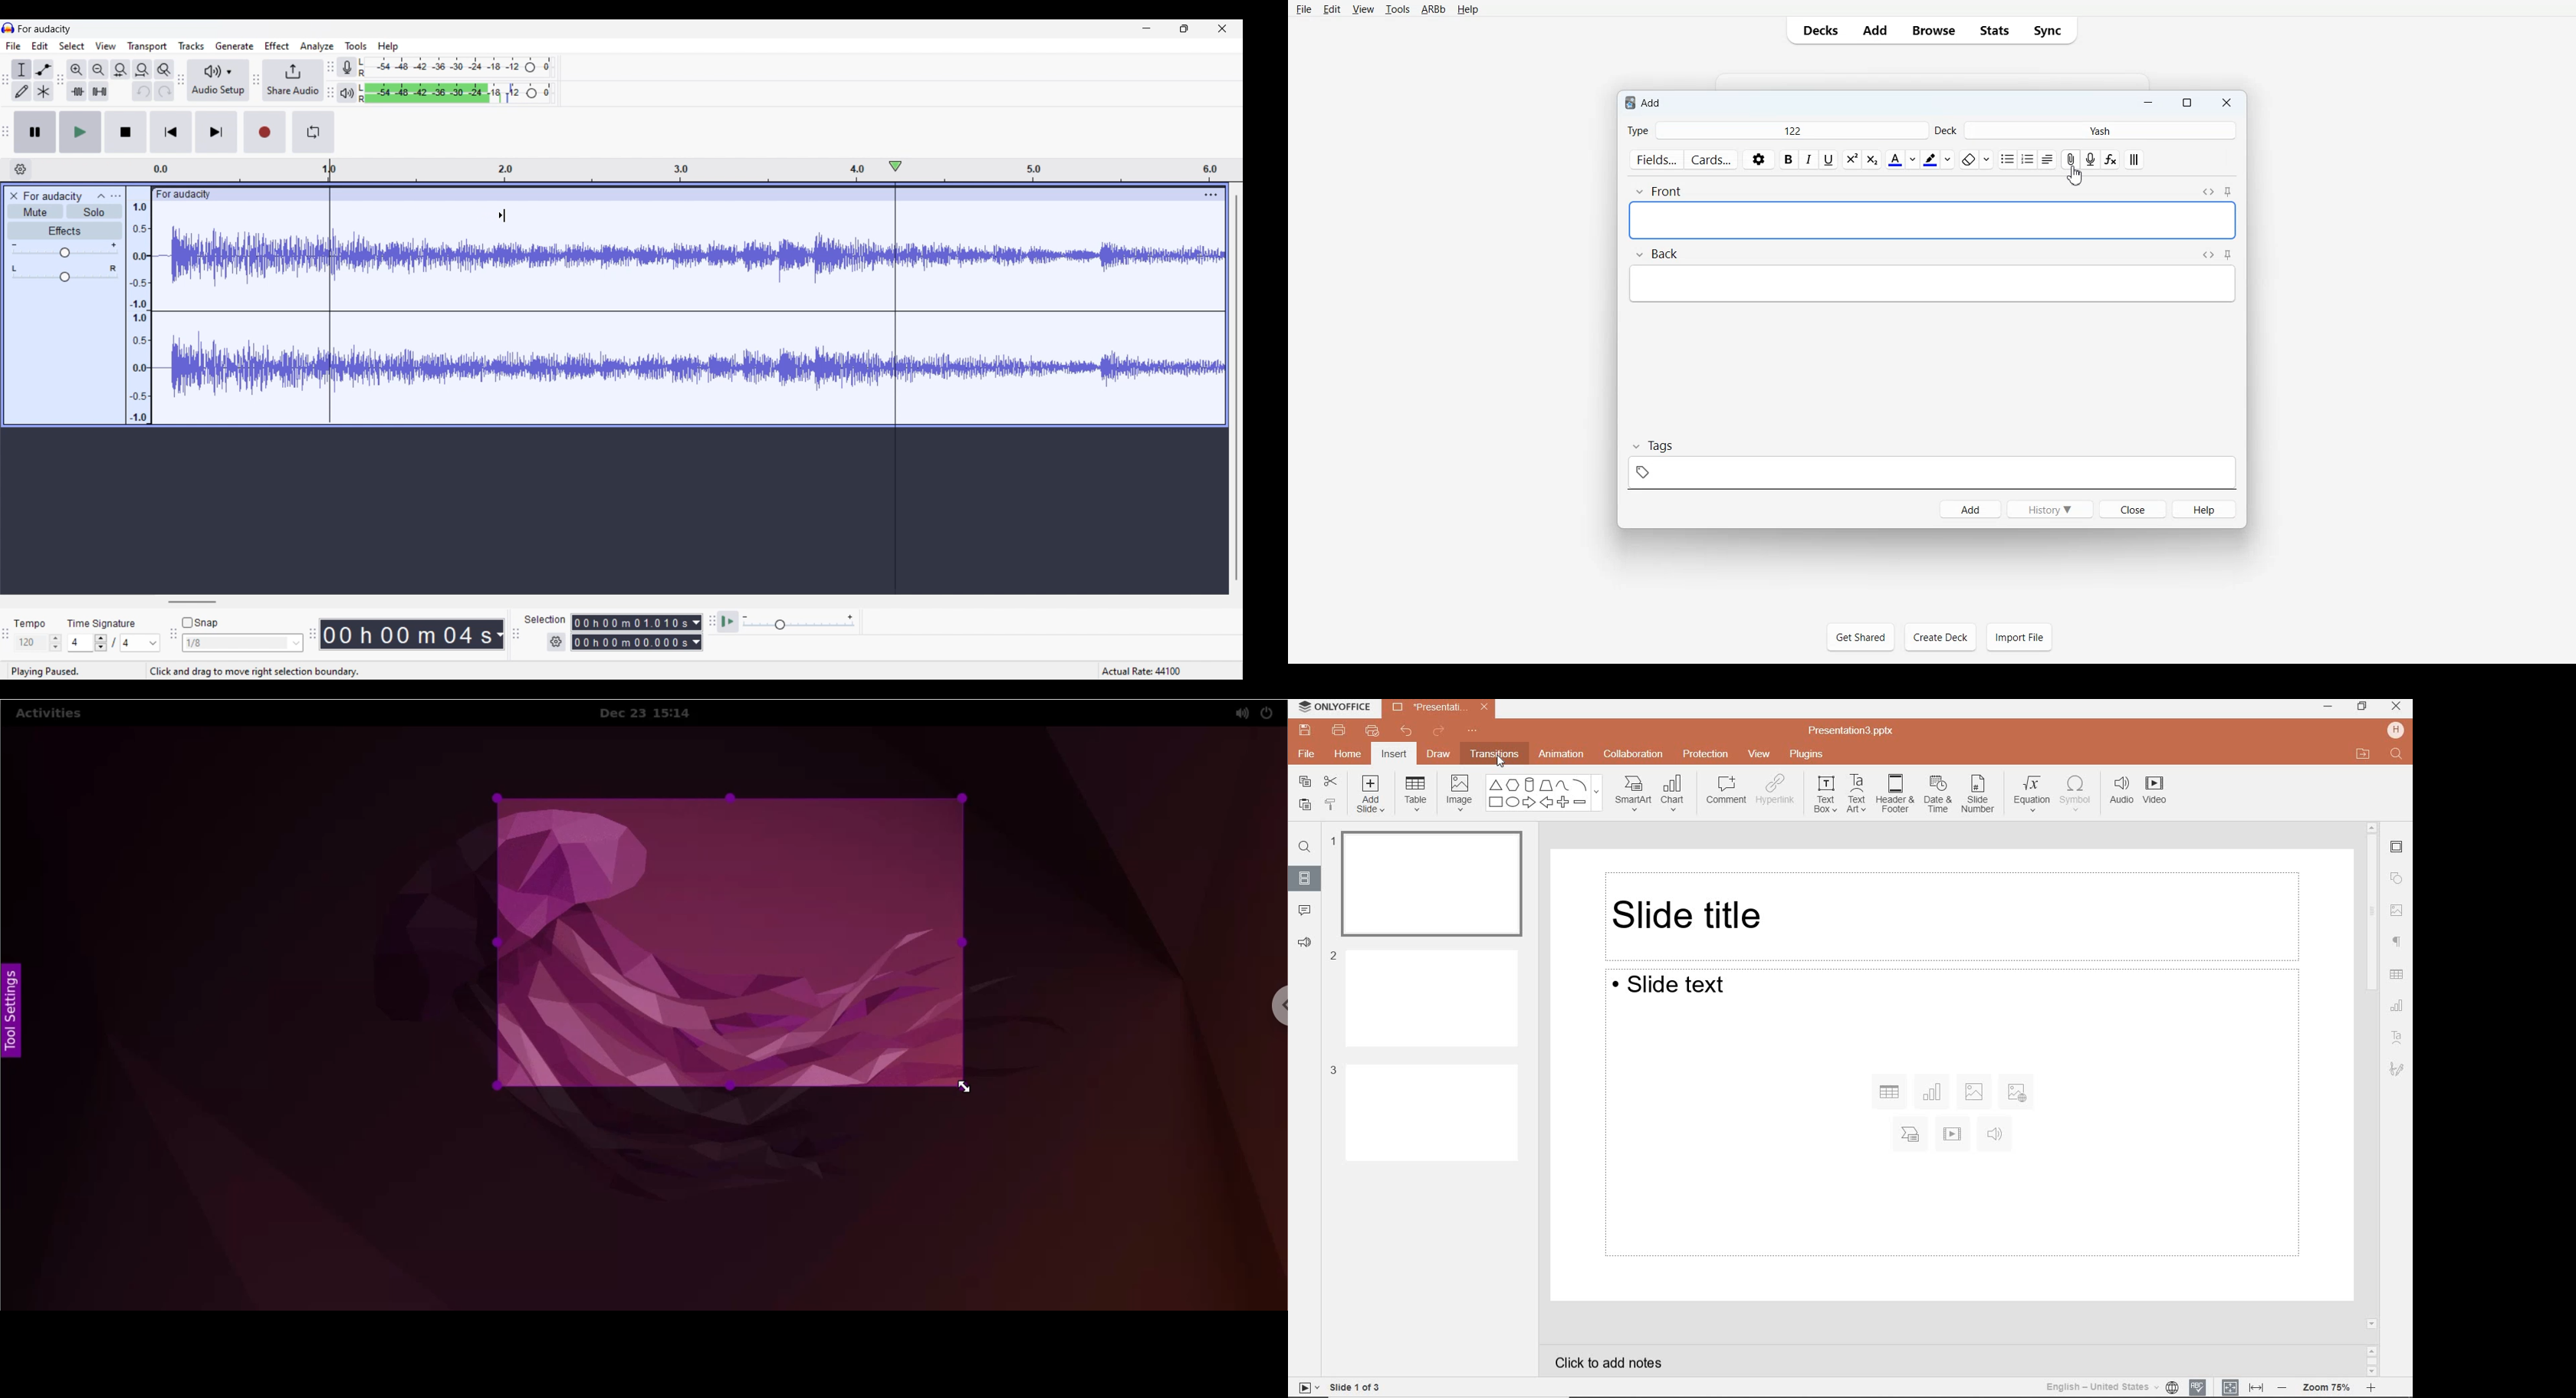 The height and width of the screenshot is (1400, 2576). Describe the element at coordinates (1513, 785) in the screenshot. I see `POLYGON` at that location.